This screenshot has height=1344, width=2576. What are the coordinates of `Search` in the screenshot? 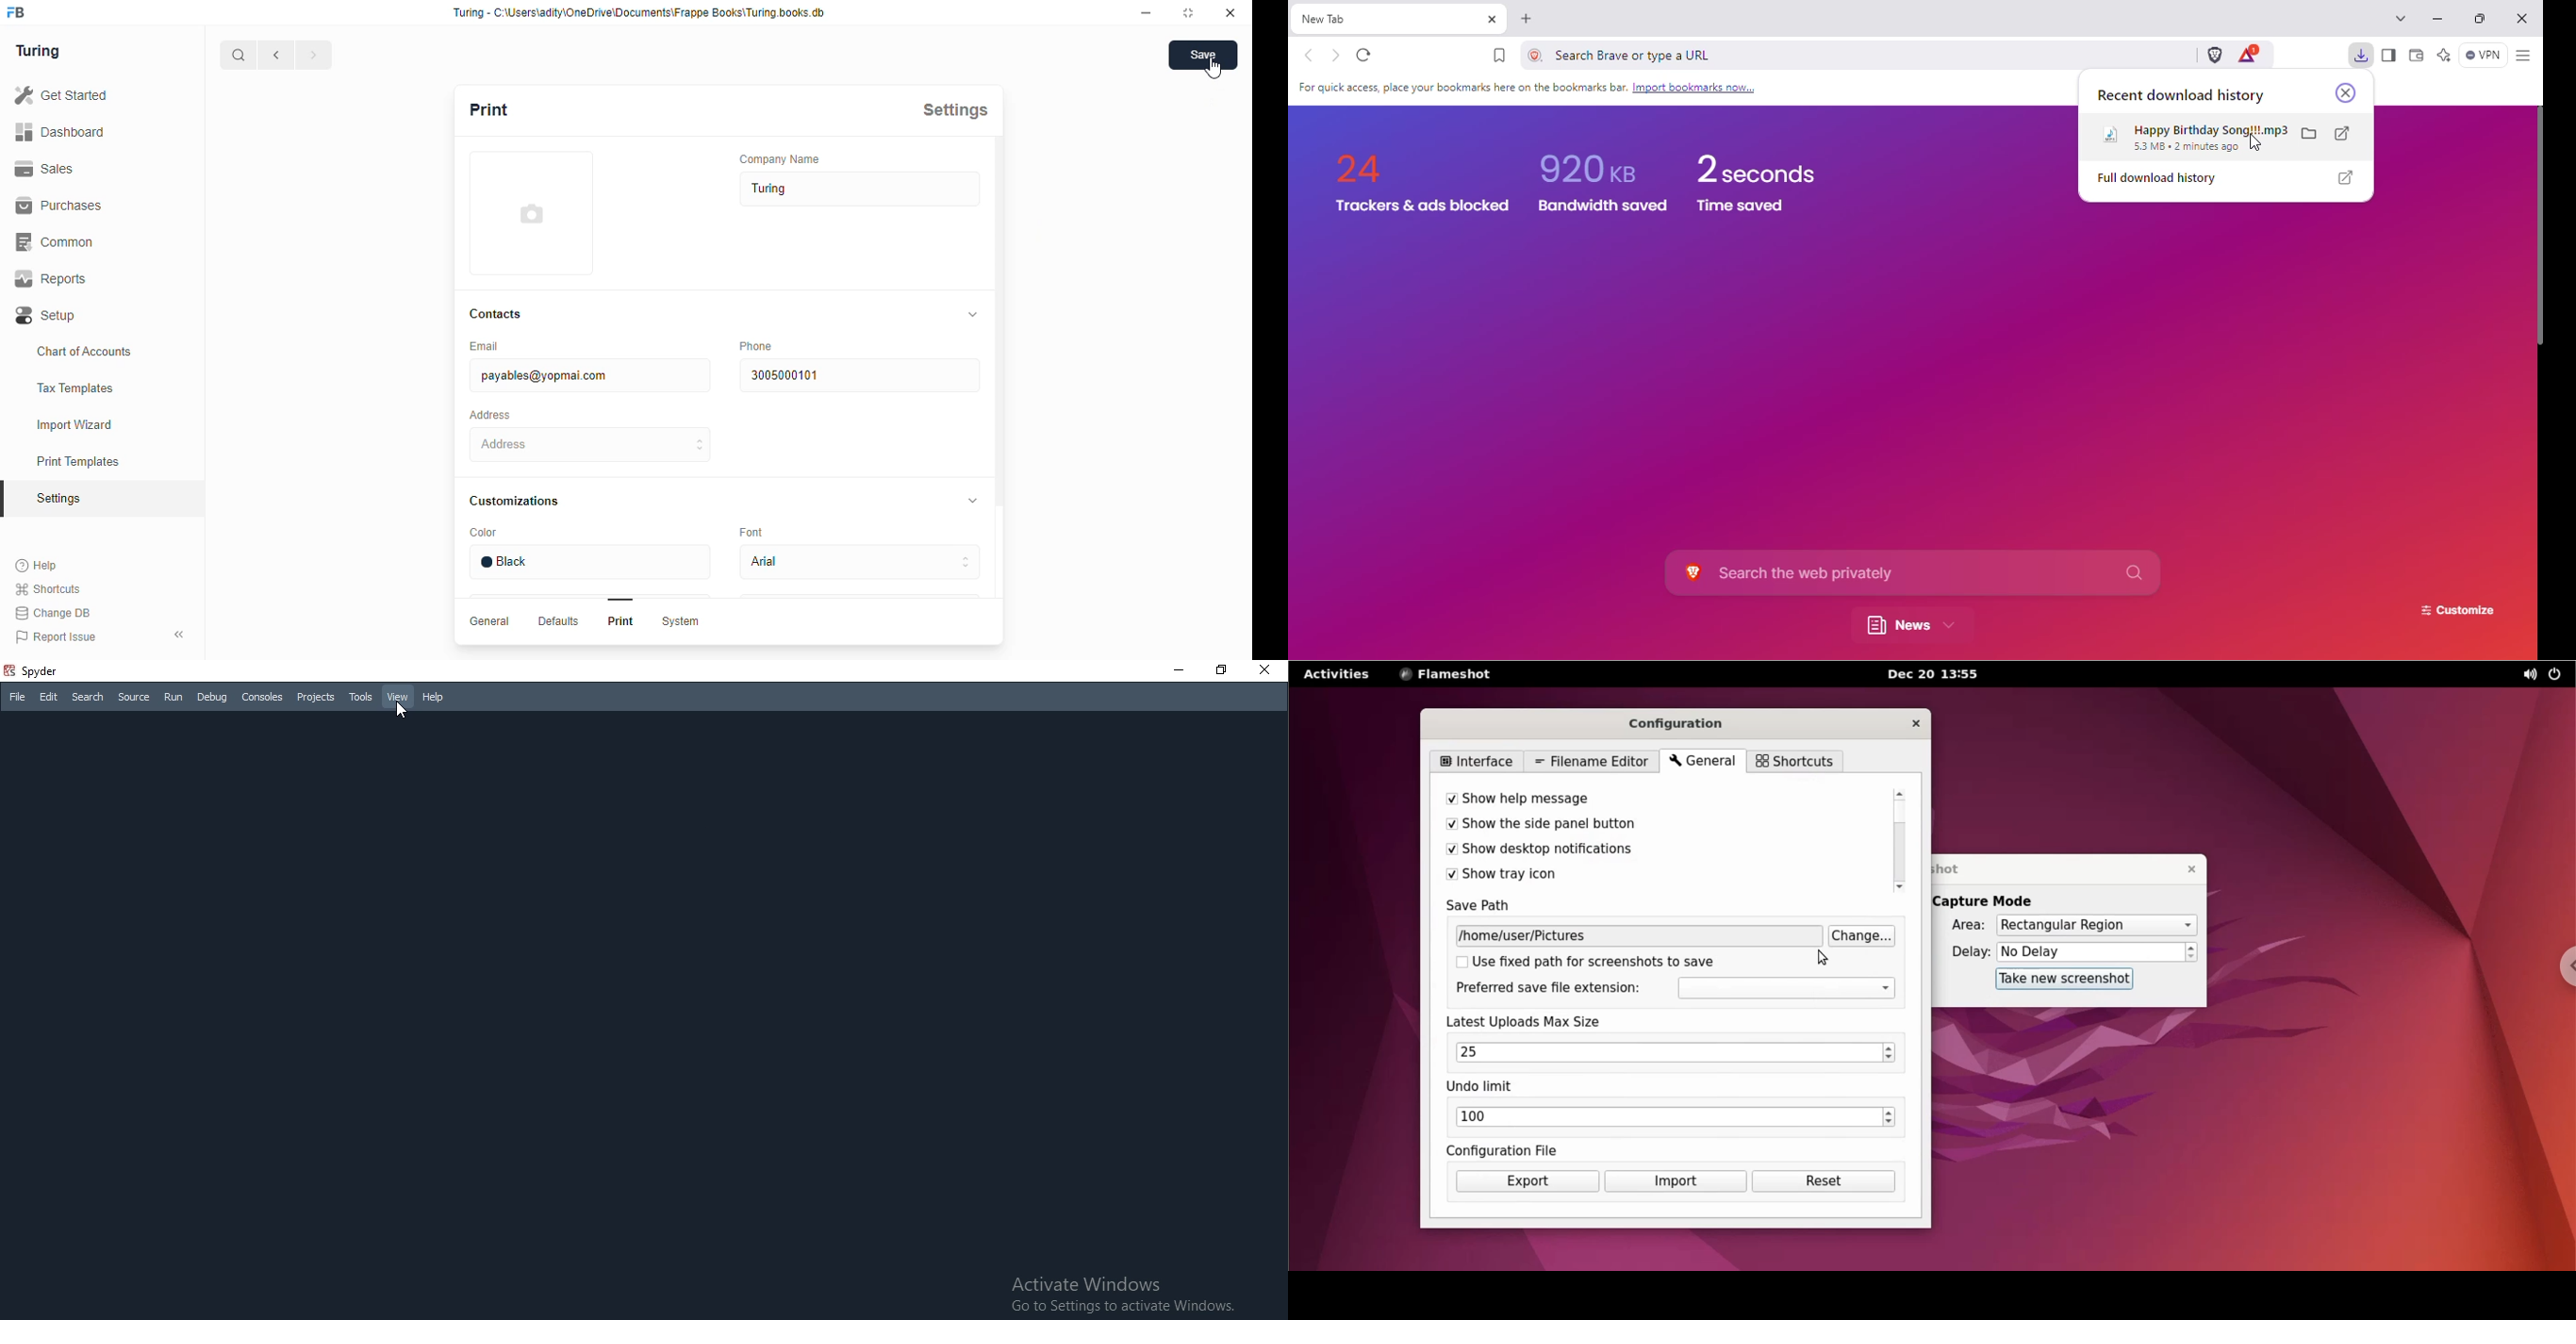 It's located at (88, 697).